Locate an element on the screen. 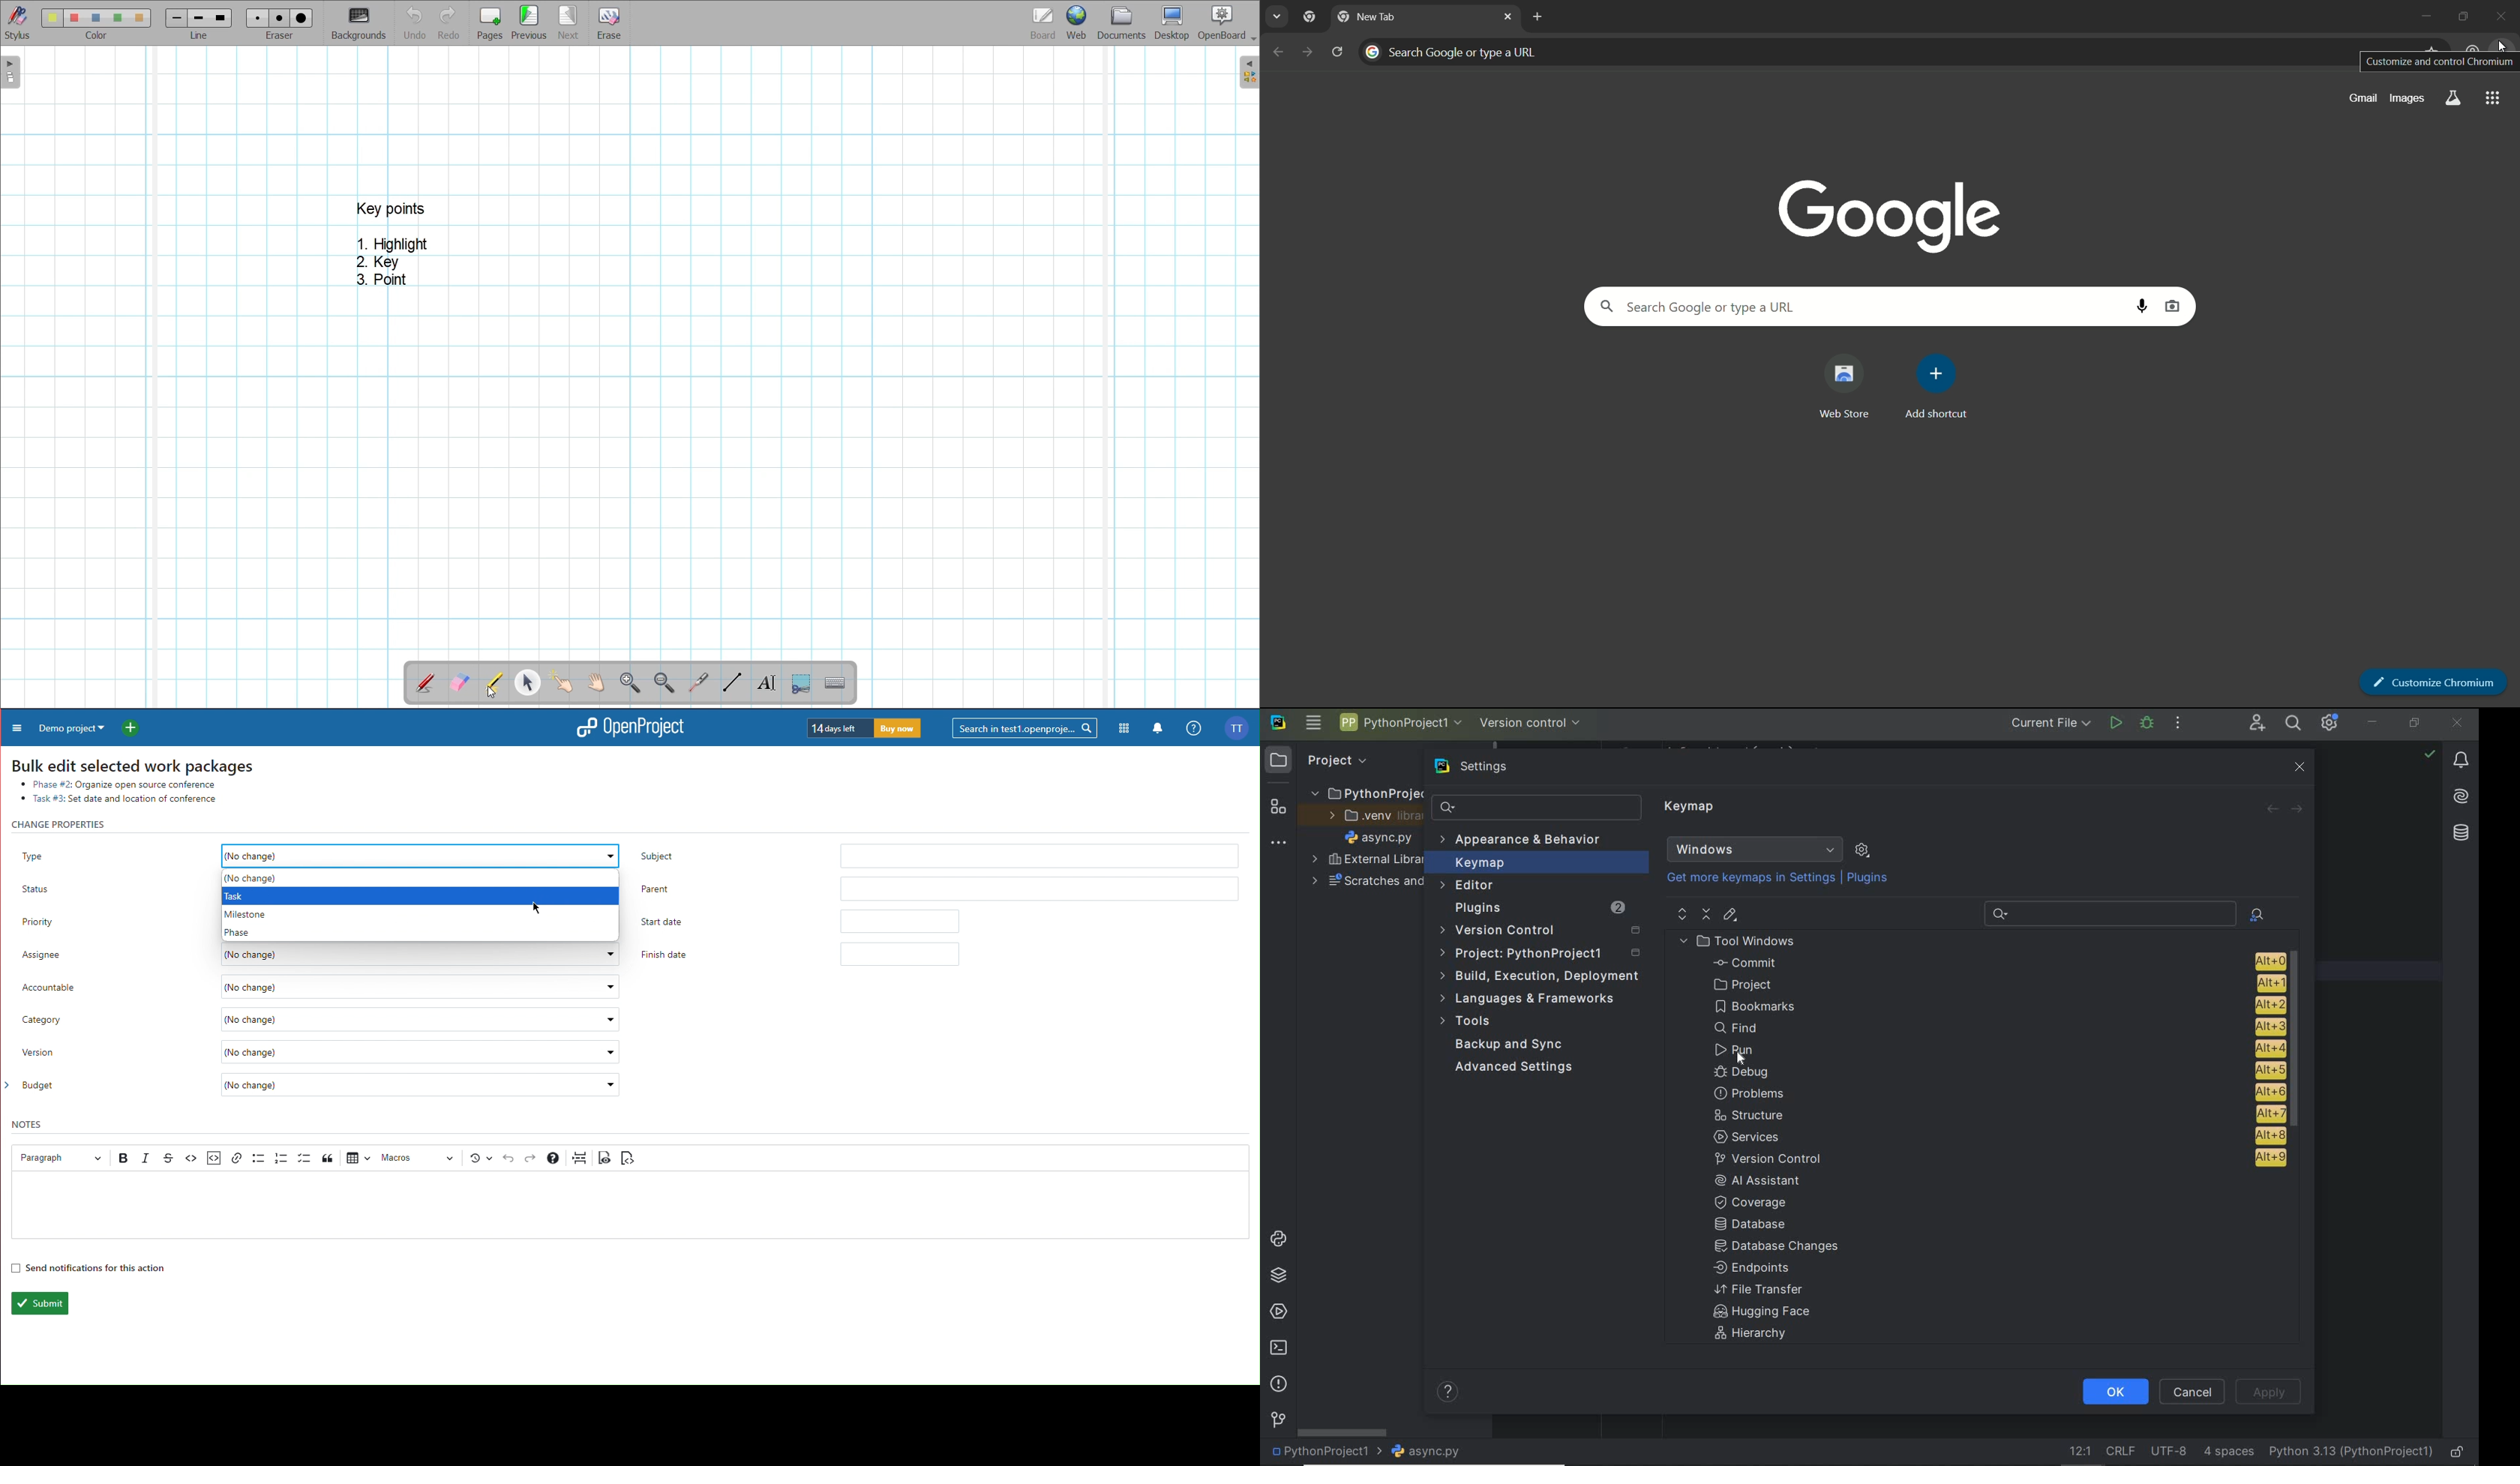 The image size is (2520, 1484). Account is located at coordinates (1241, 727).